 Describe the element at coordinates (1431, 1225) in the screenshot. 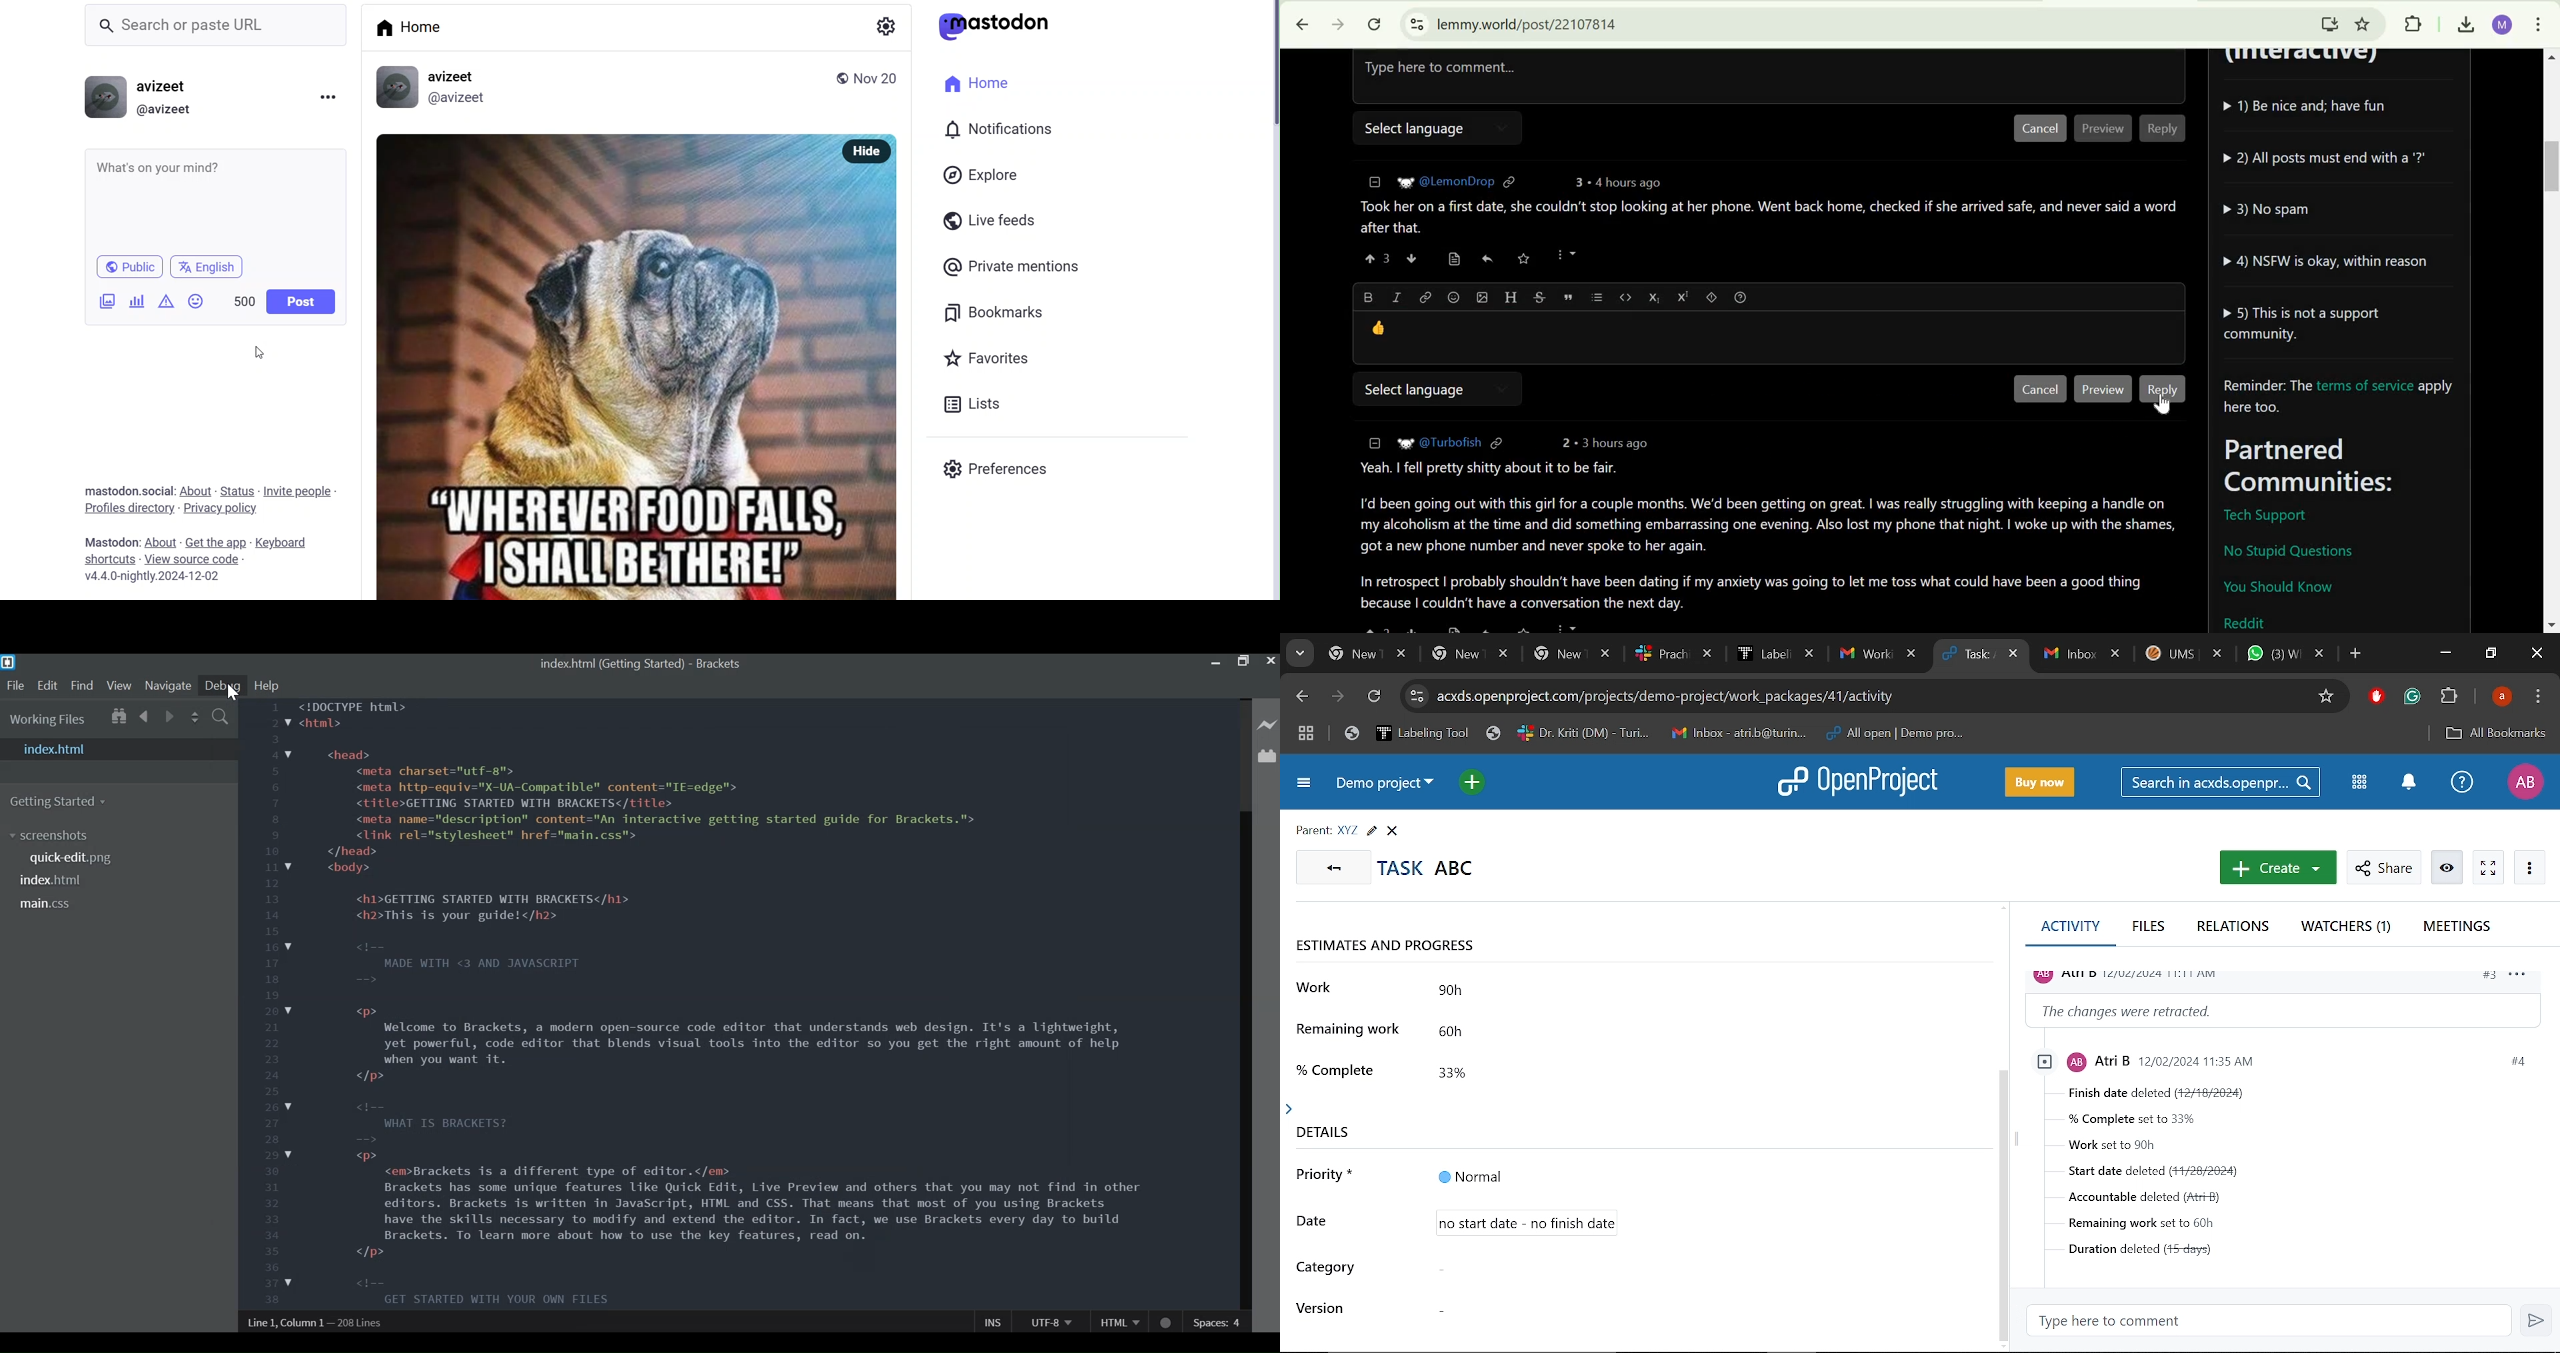

I see `Cursor` at that location.